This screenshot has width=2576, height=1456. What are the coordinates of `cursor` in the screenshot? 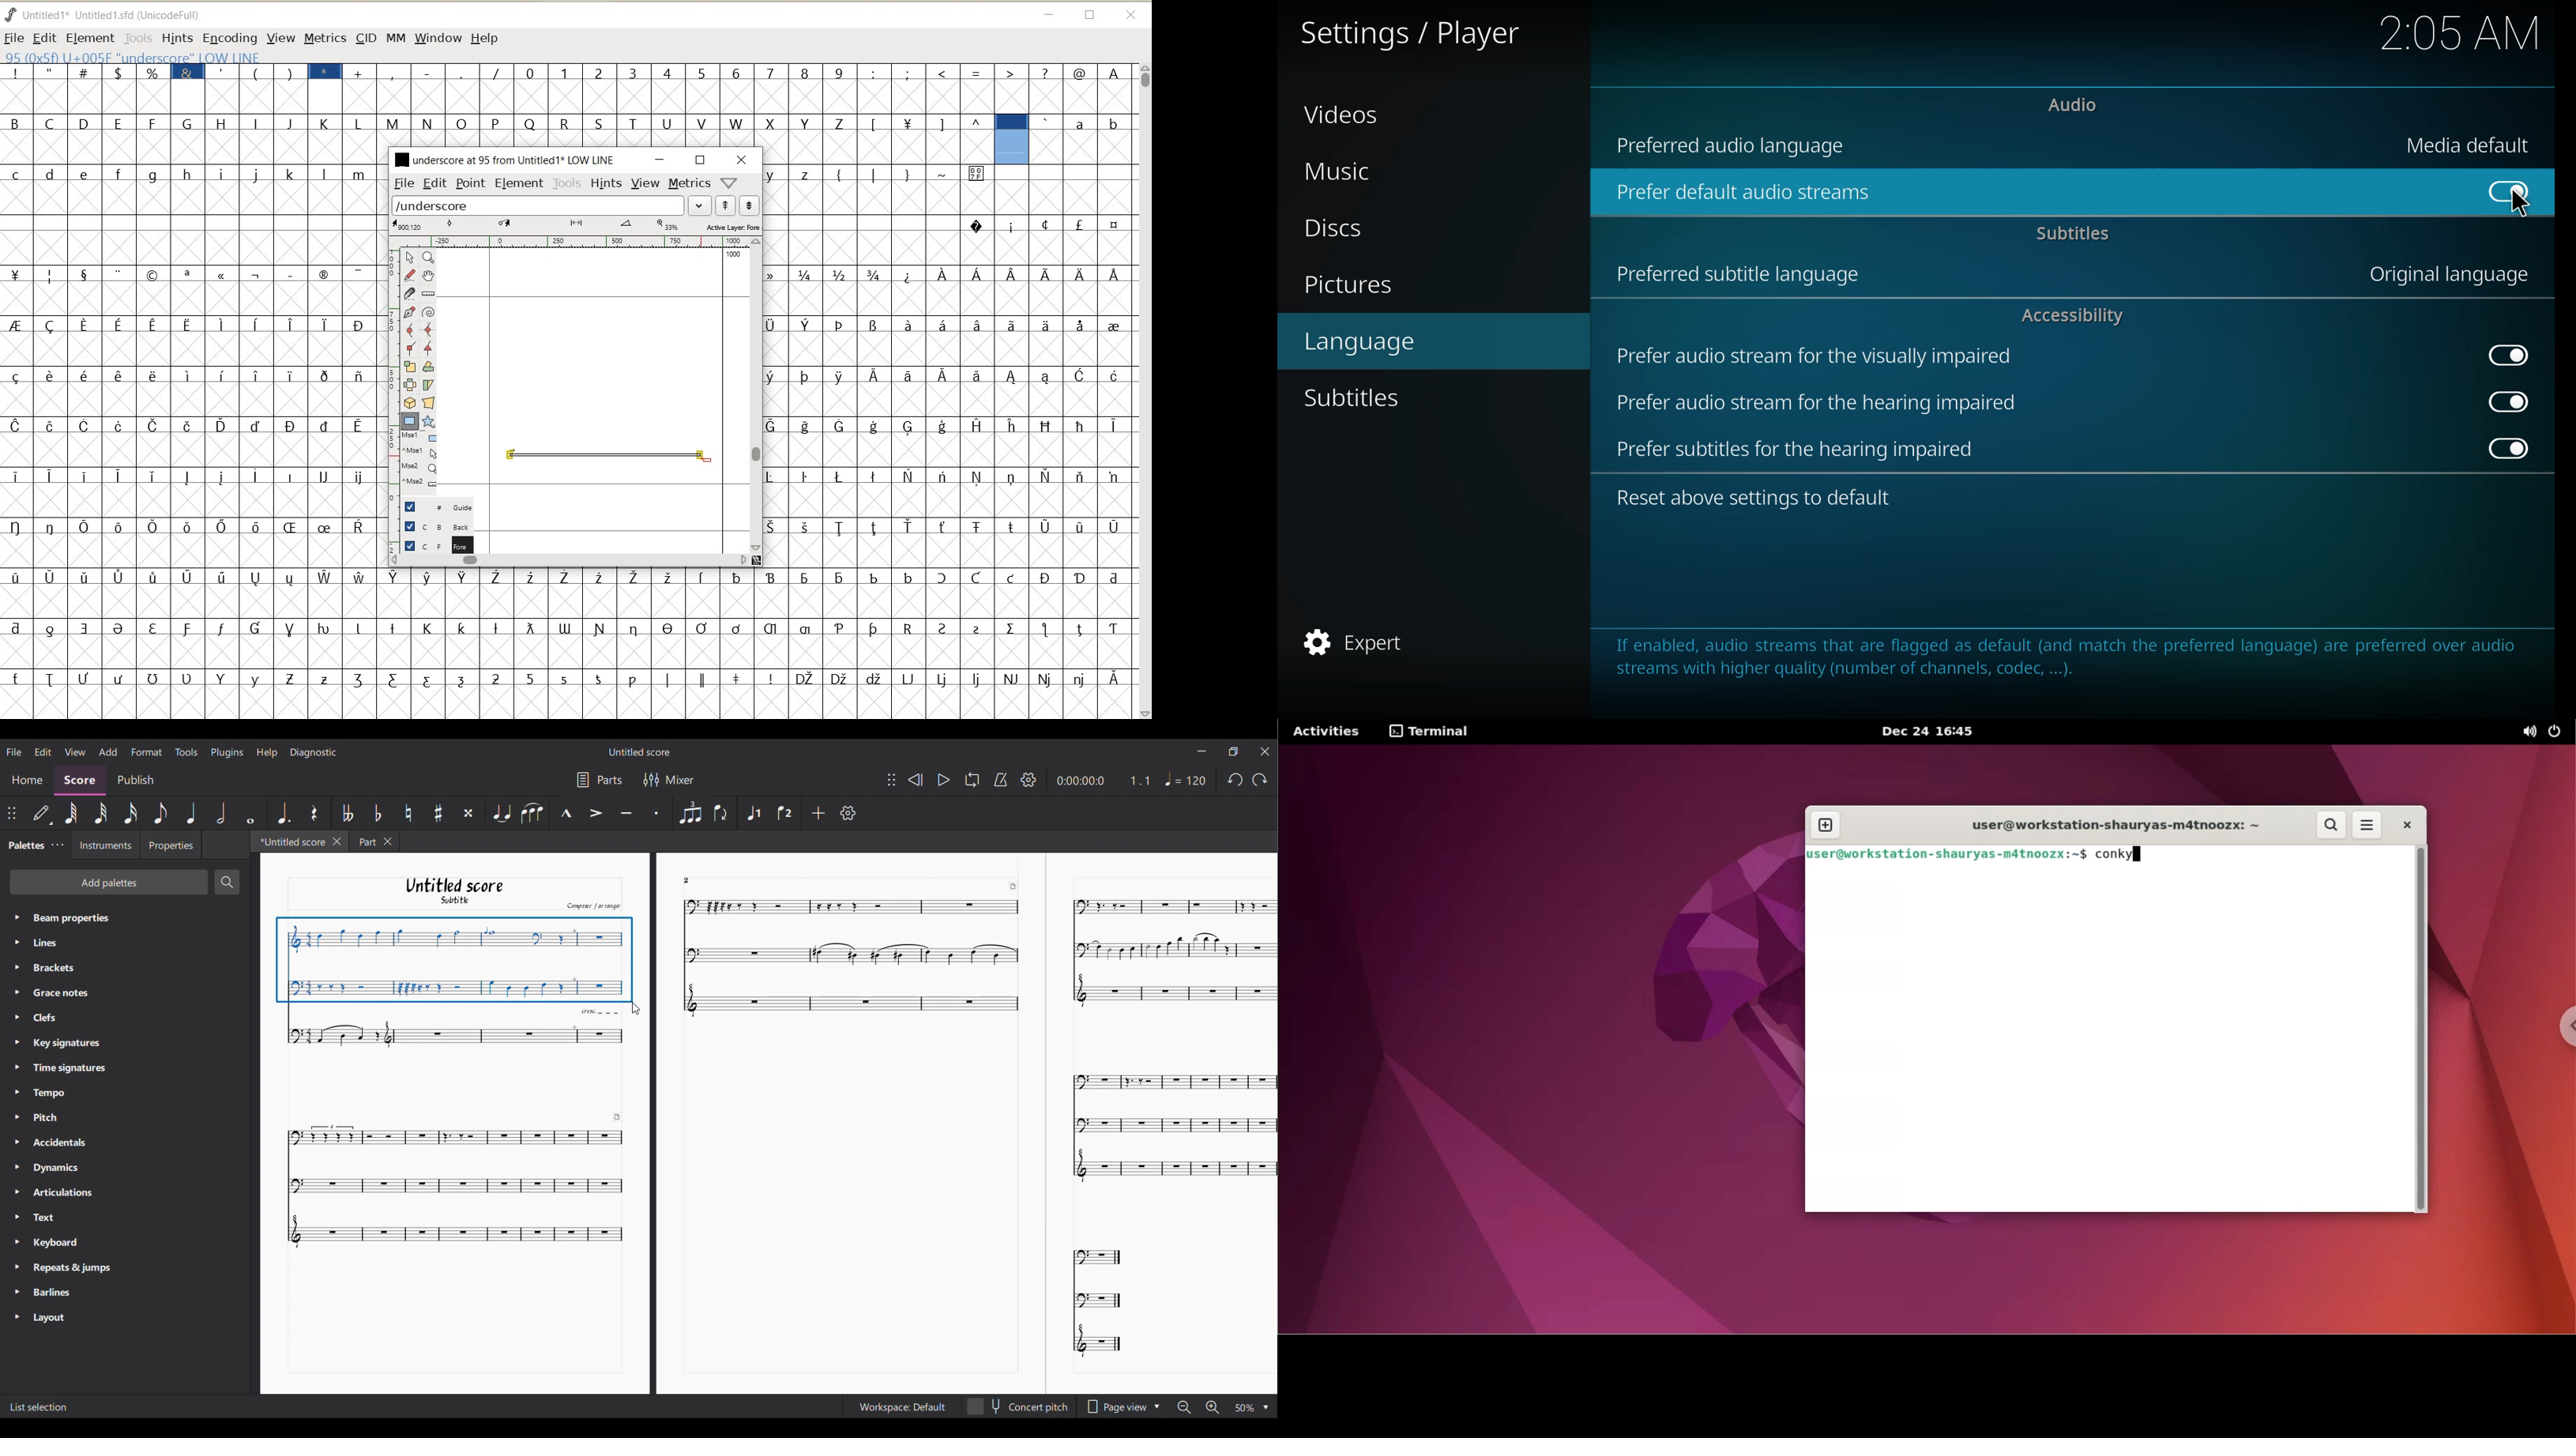 It's located at (2520, 205).